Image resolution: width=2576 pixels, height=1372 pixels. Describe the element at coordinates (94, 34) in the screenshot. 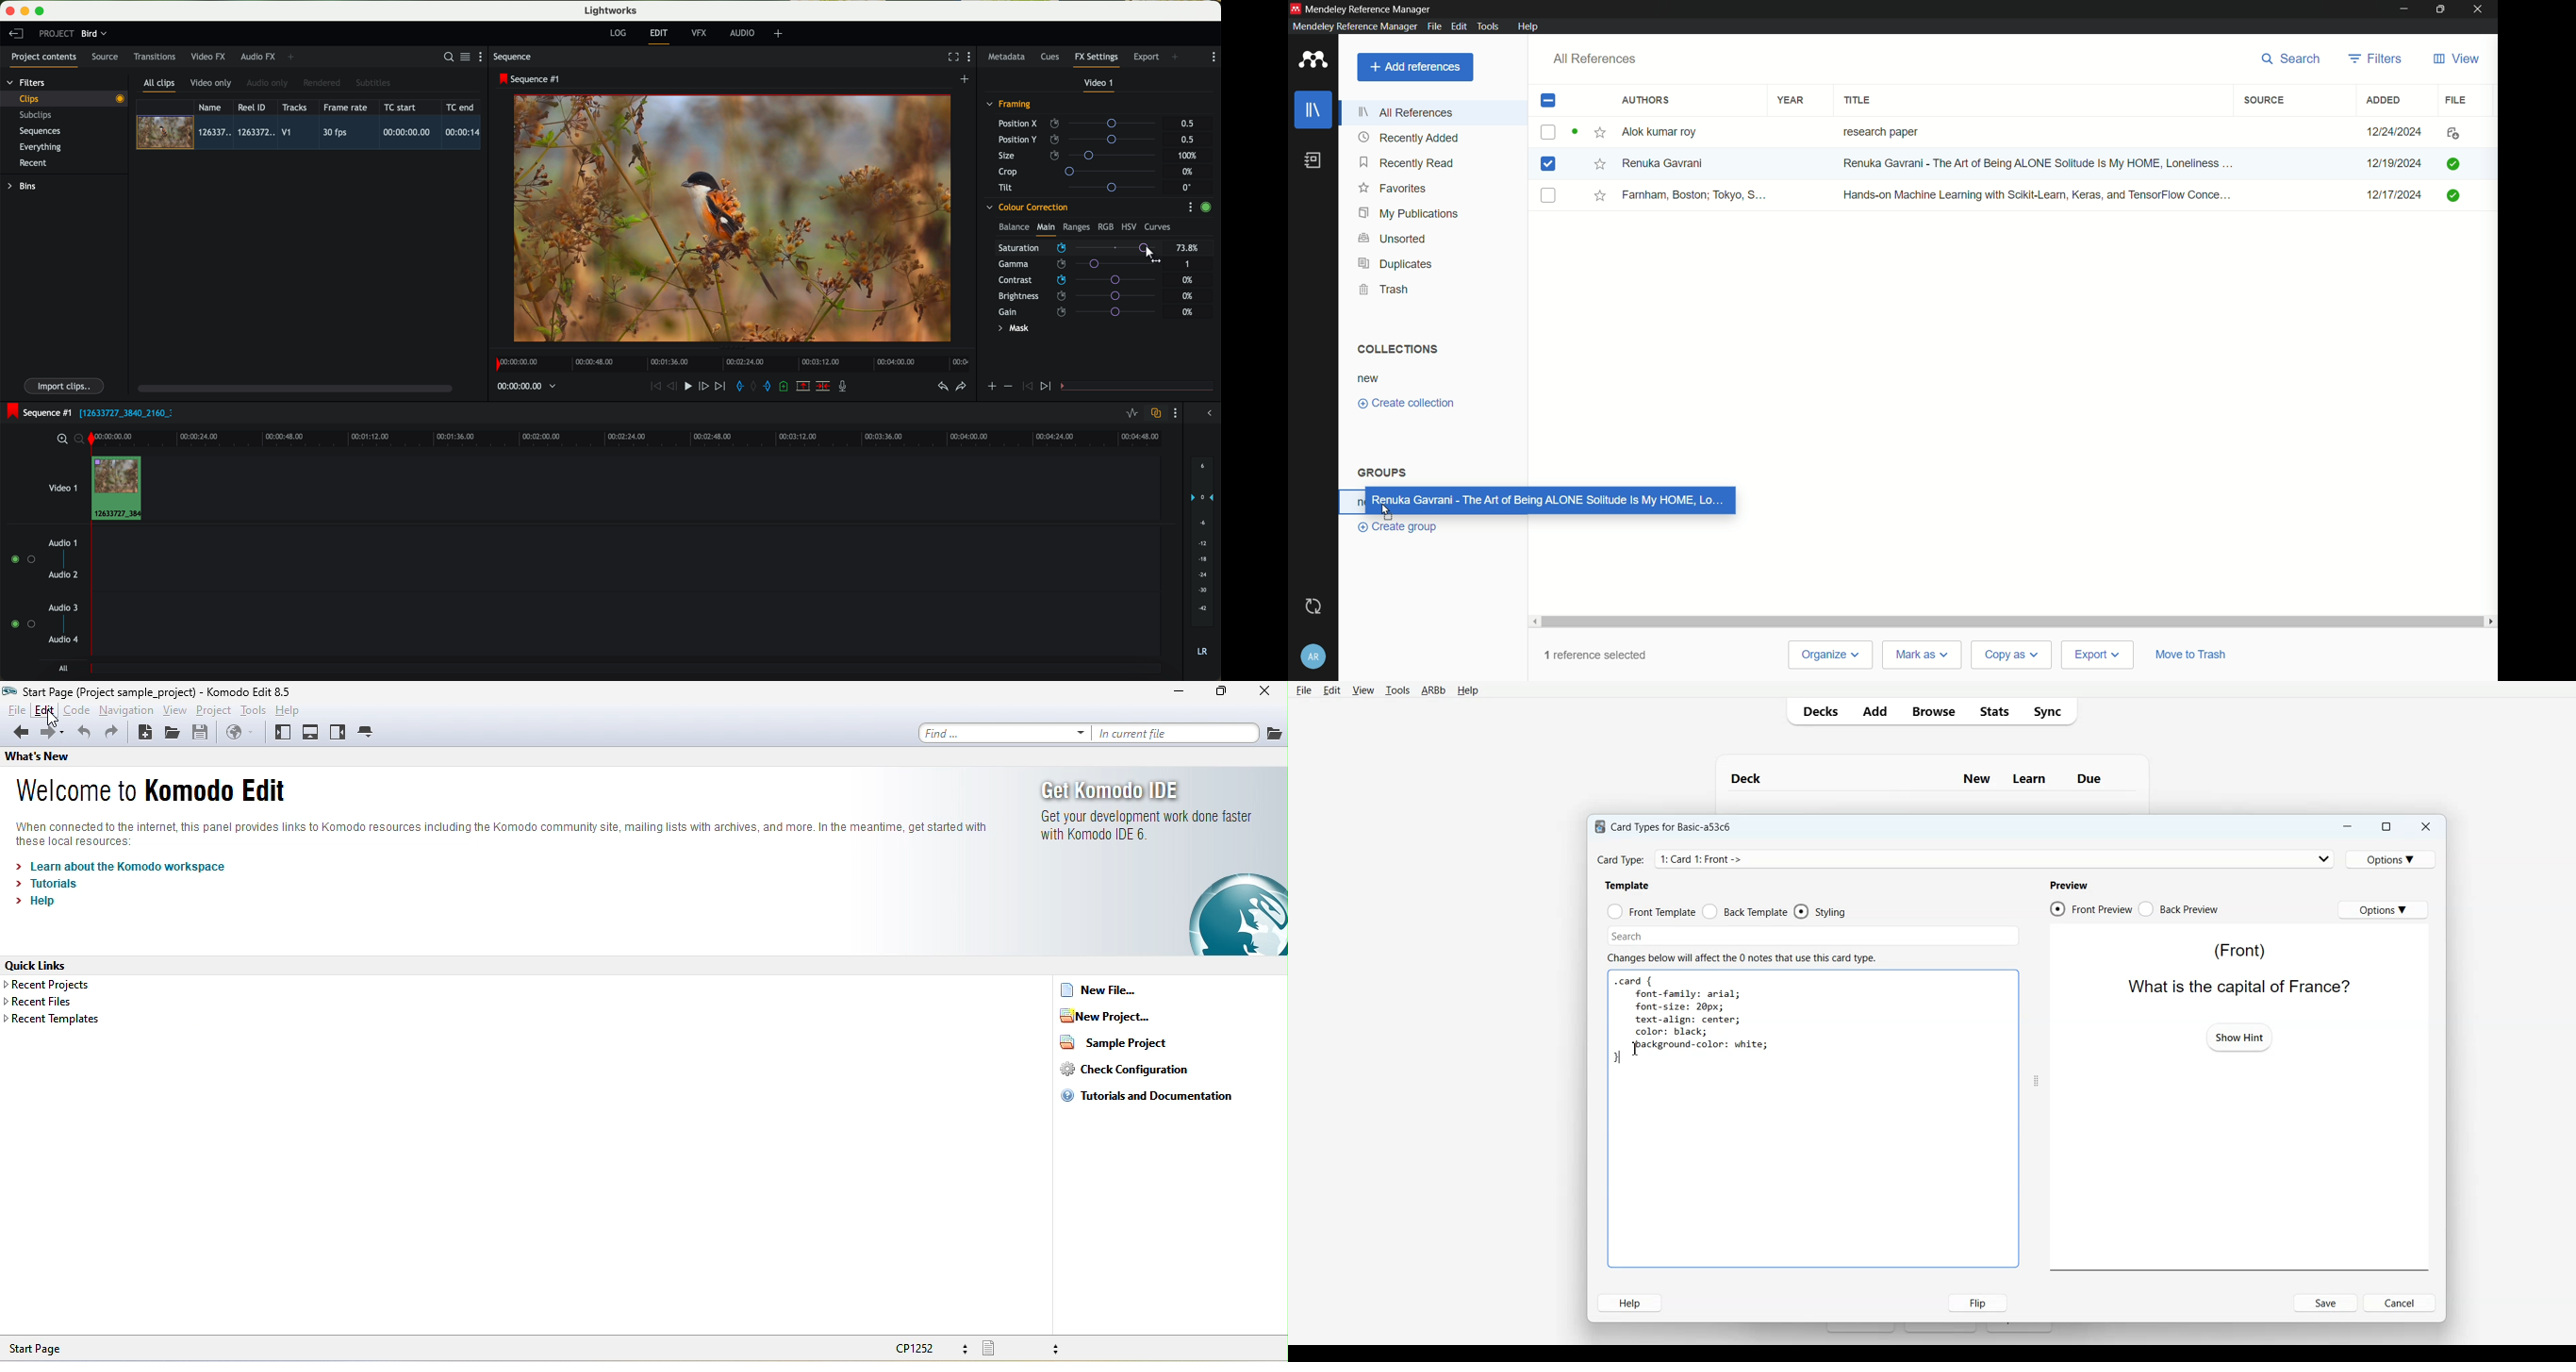

I see `bird` at that location.